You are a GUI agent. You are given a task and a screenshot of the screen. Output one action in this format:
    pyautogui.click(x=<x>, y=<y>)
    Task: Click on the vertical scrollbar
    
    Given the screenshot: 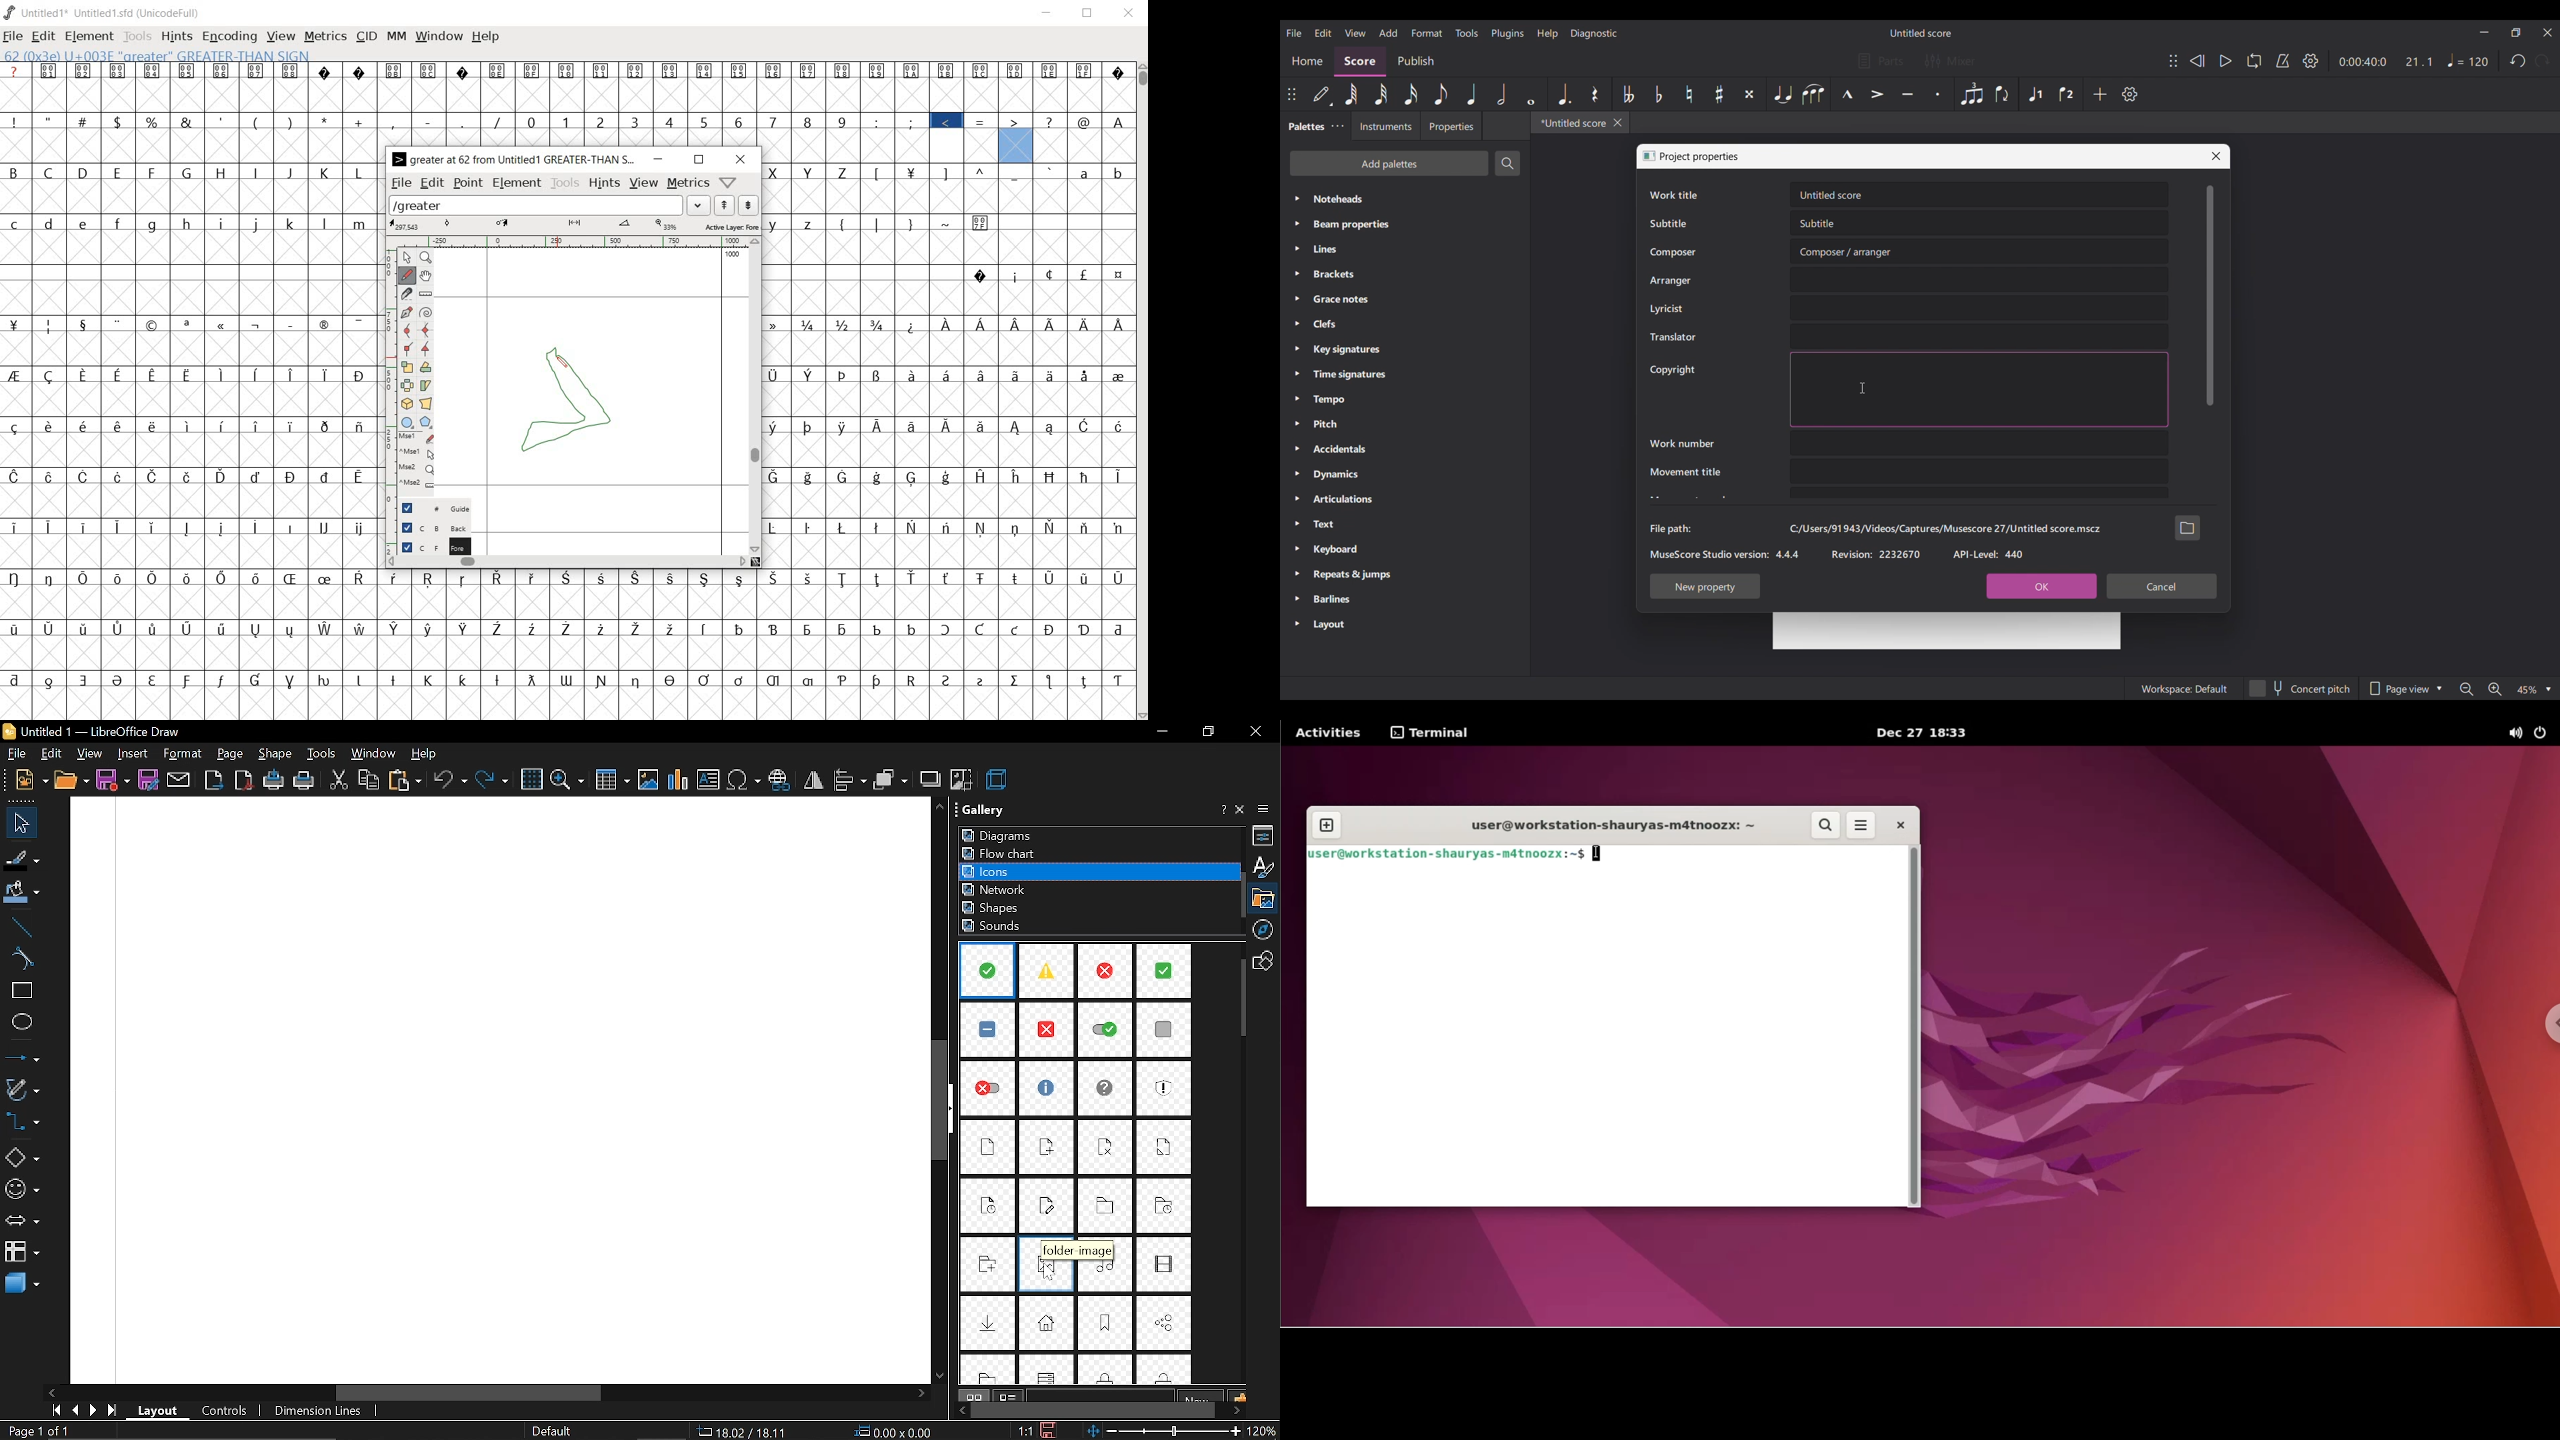 What is the action you would take?
    pyautogui.click(x=1240, y=999)
    